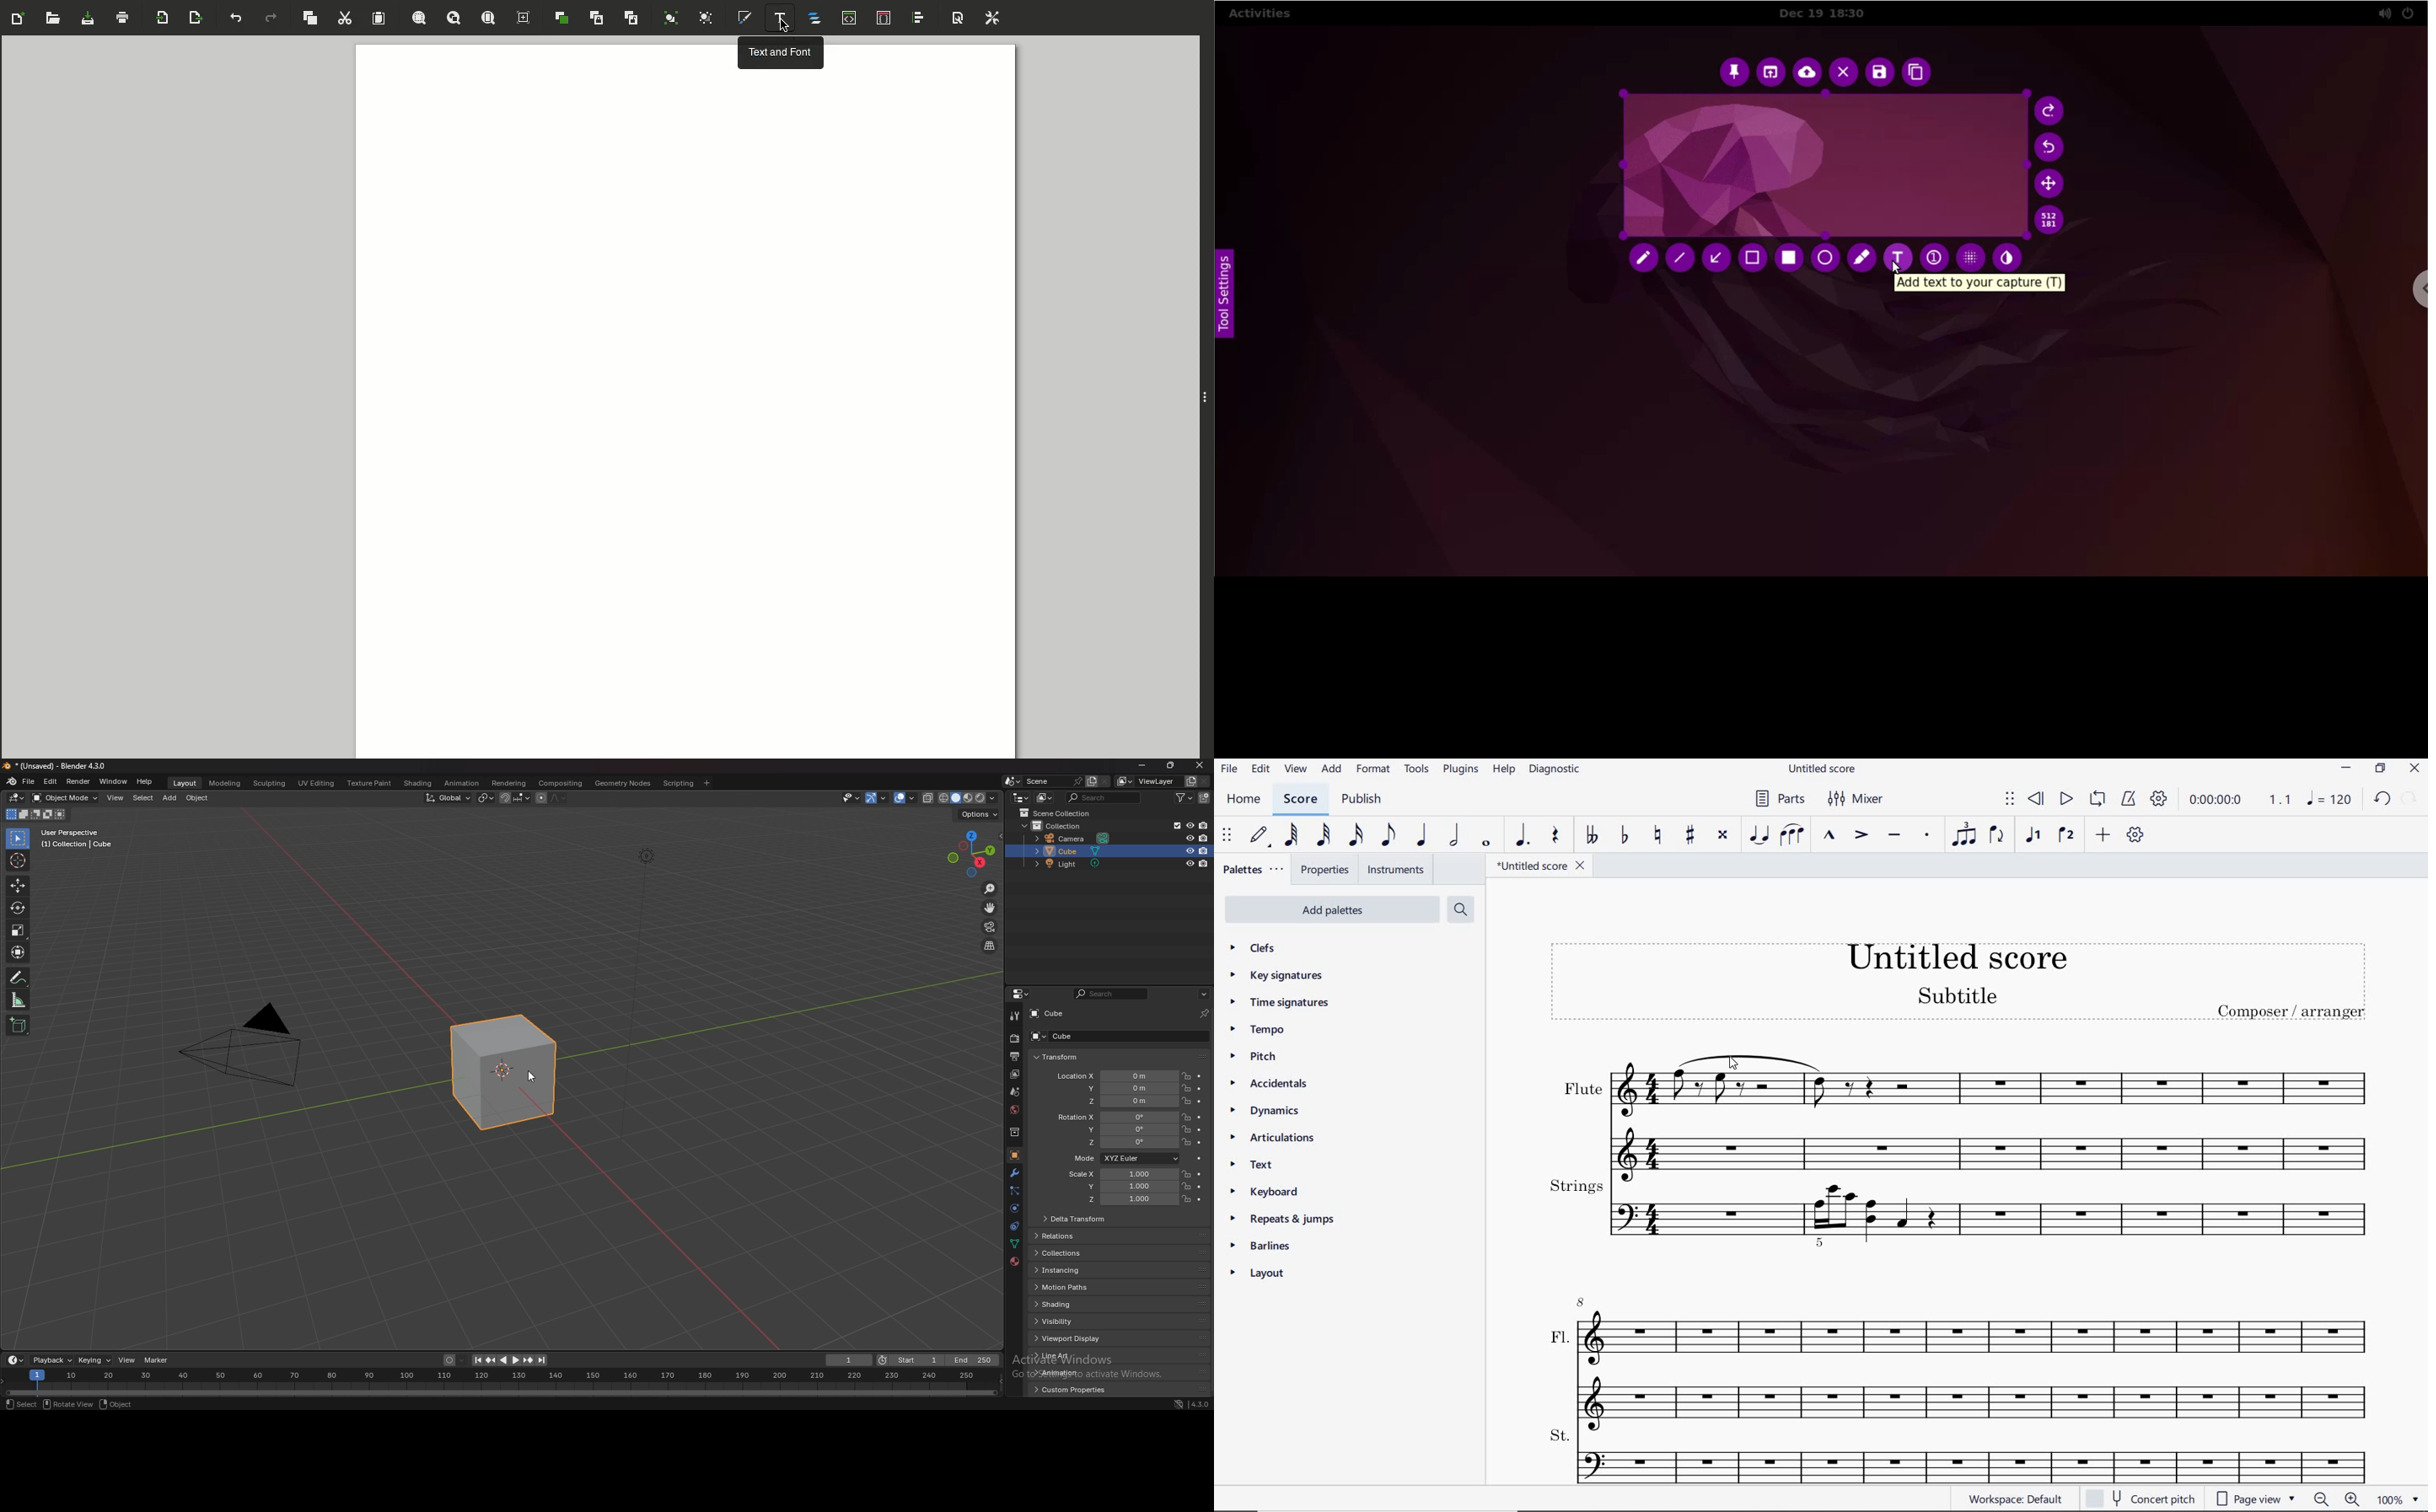 The width and height of the screenshot is (2436, 1512). Describe the element at coordinates (1015, 1132) in the screenshot. I see `collection` at that location.